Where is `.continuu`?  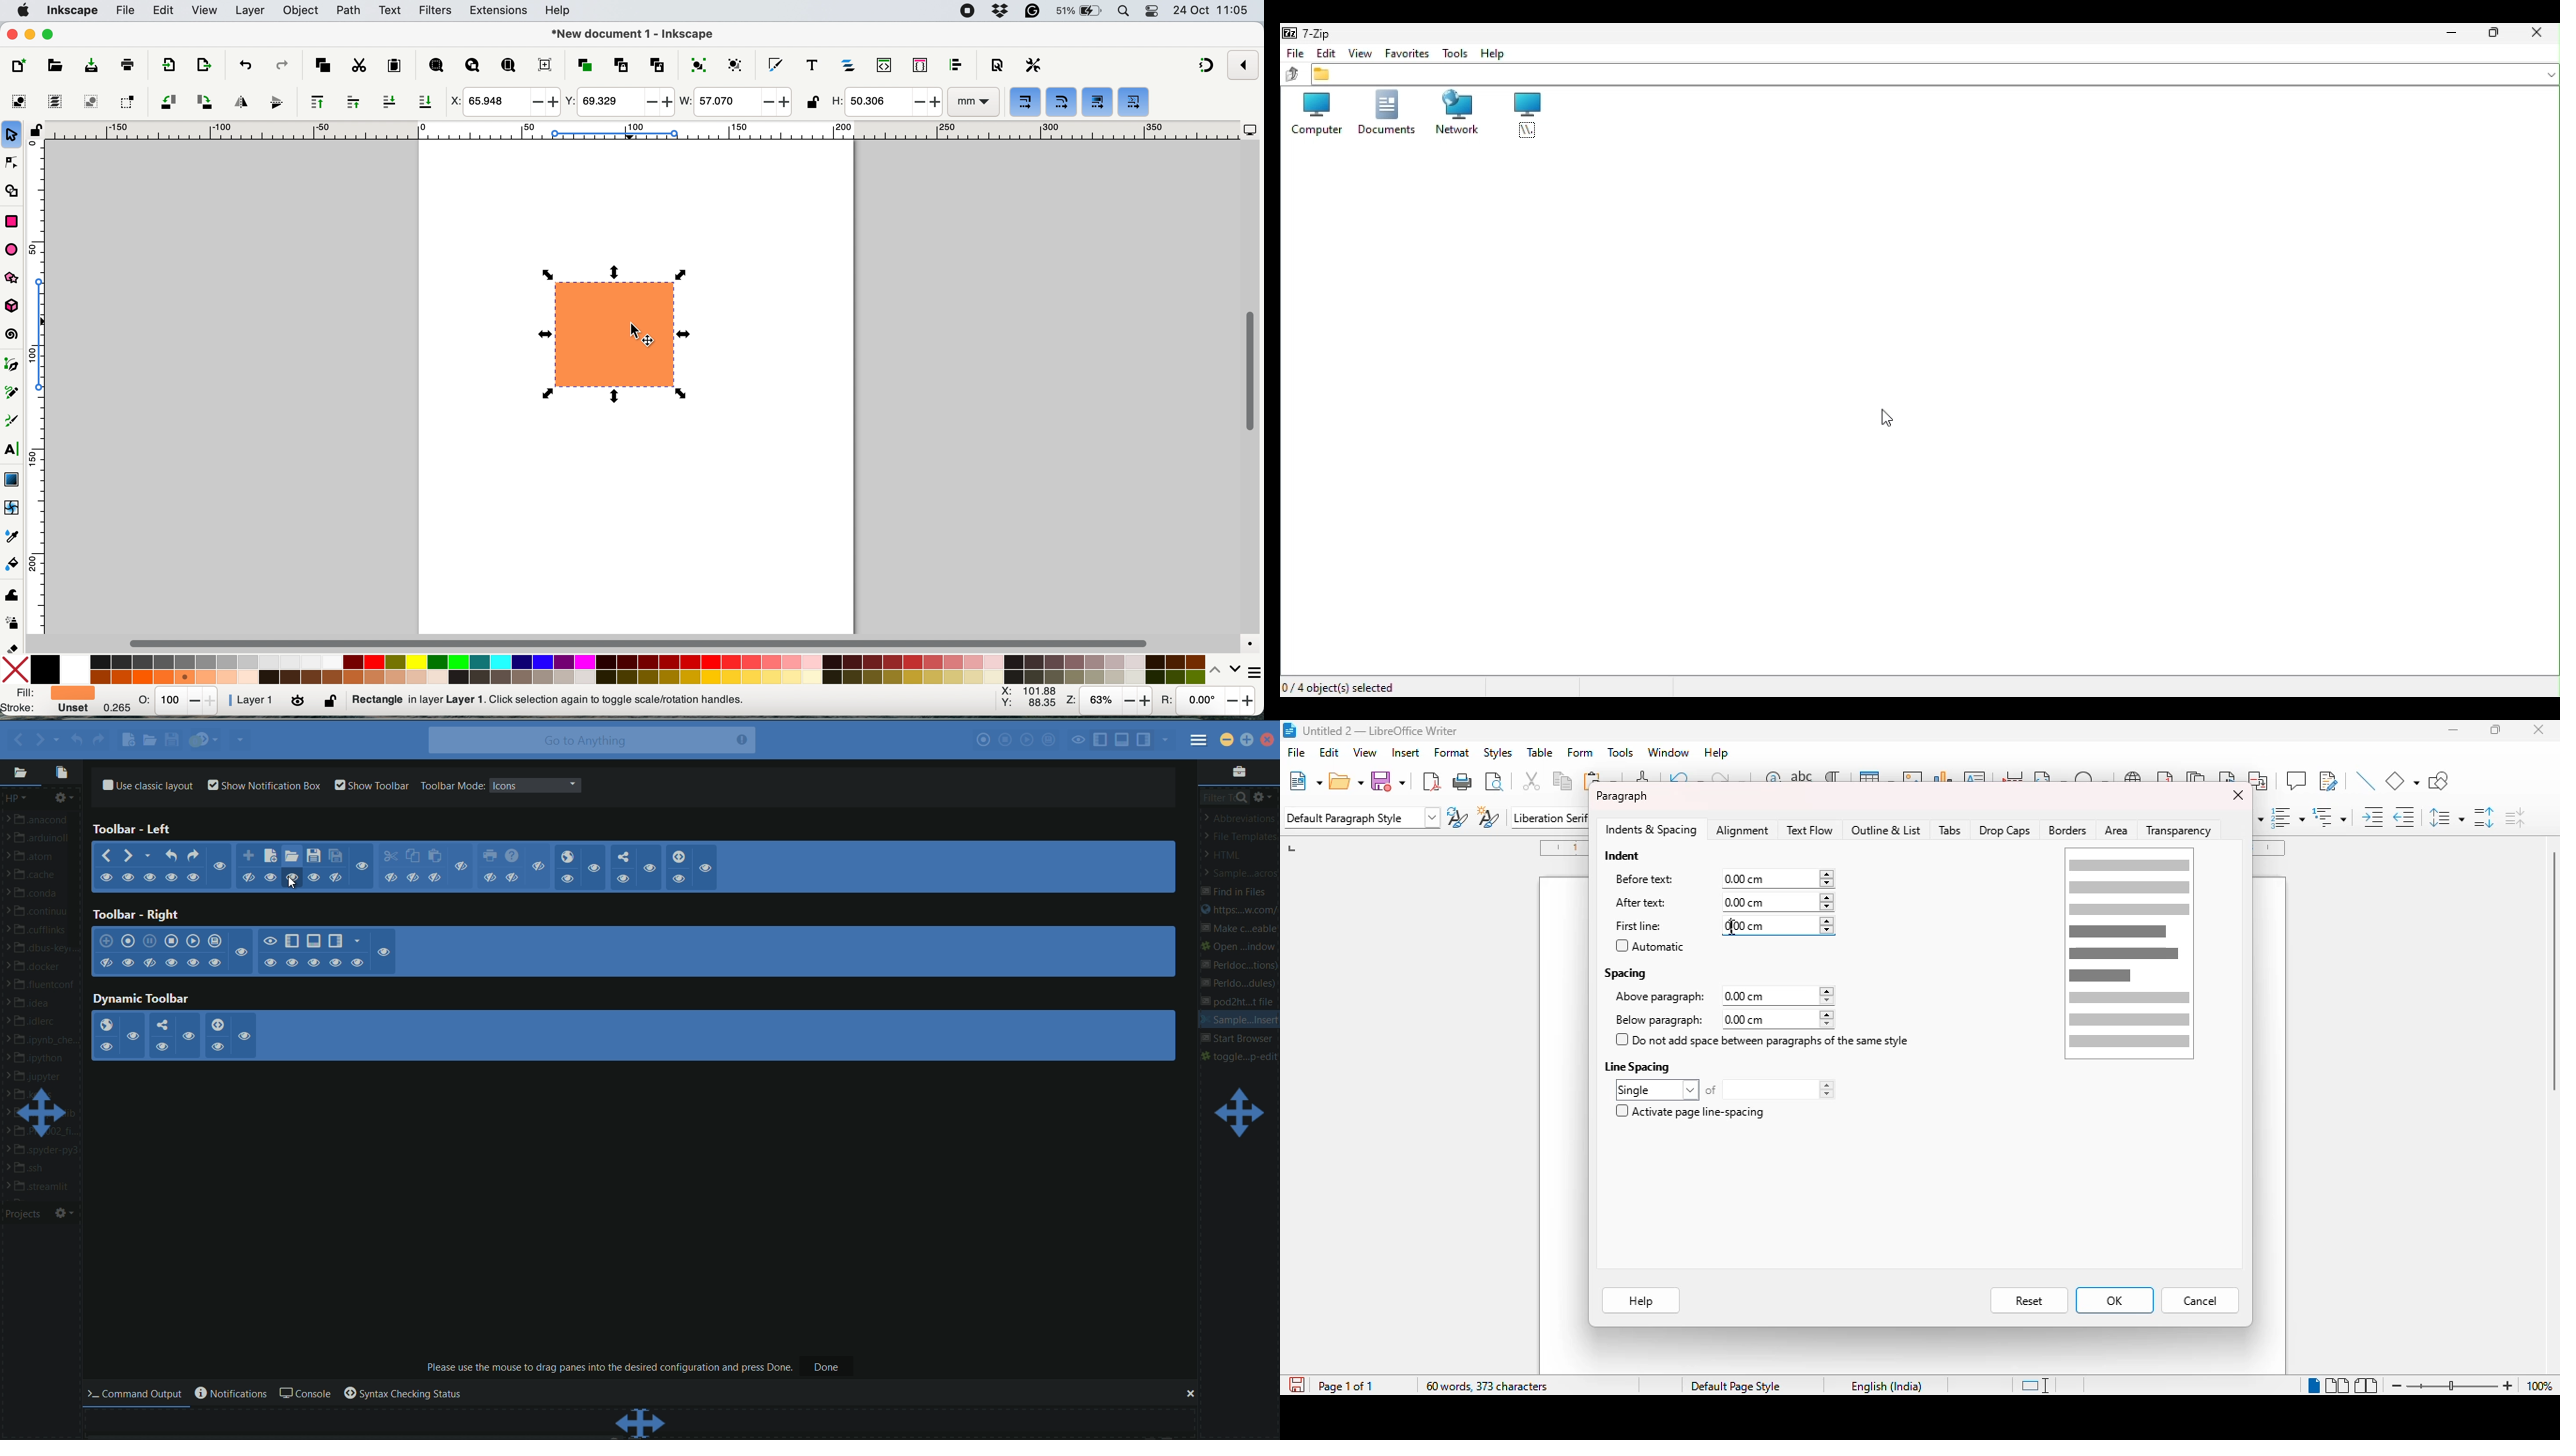 .continuu is located at coordinates (47, 913).